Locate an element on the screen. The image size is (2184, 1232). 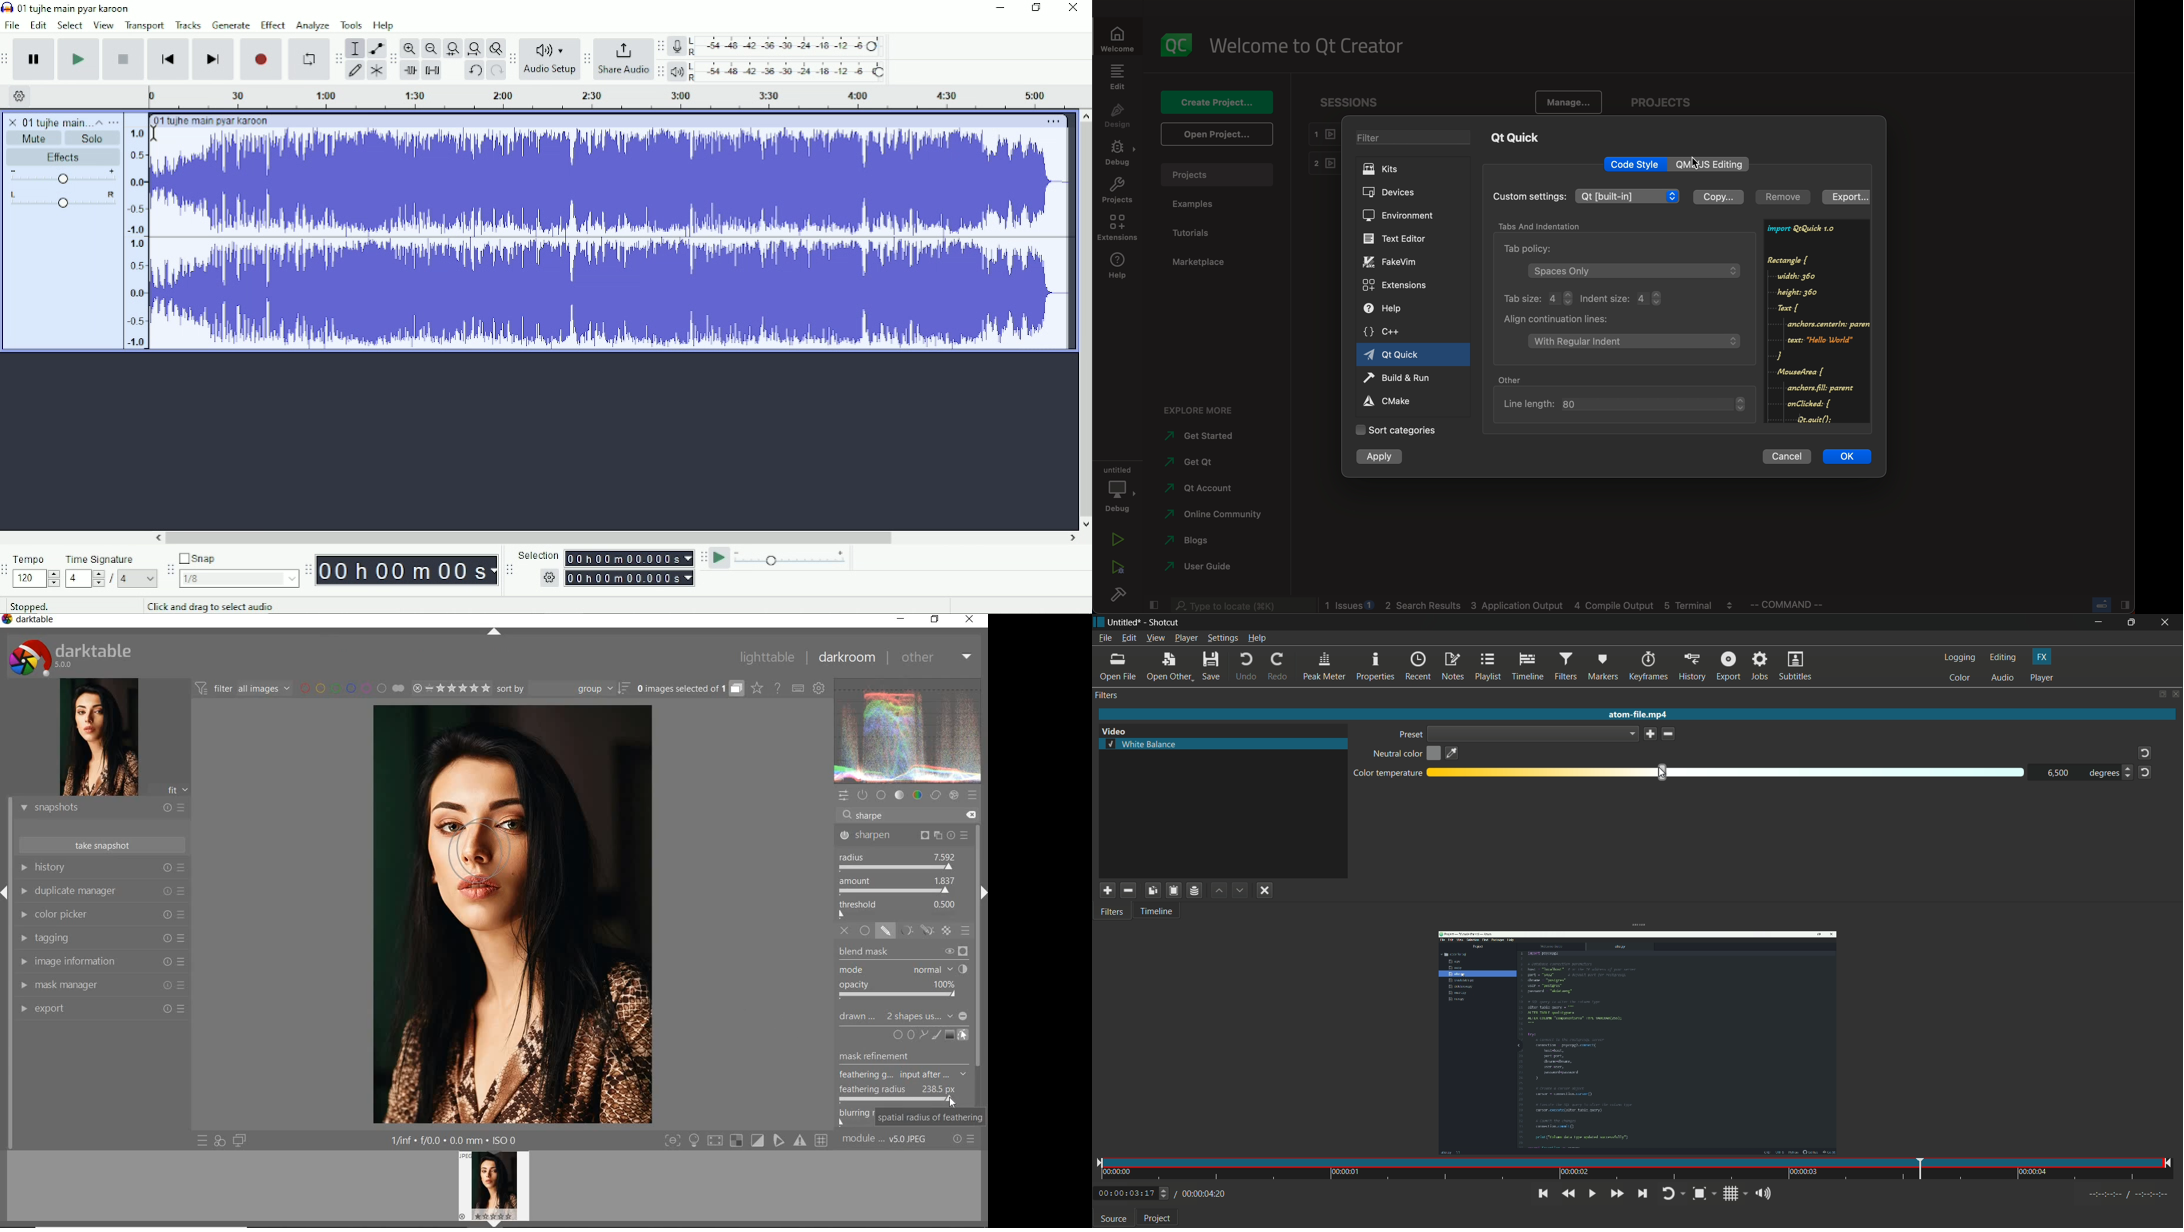
DUPLICATE MANAGER is located at coordinates (104, 893).